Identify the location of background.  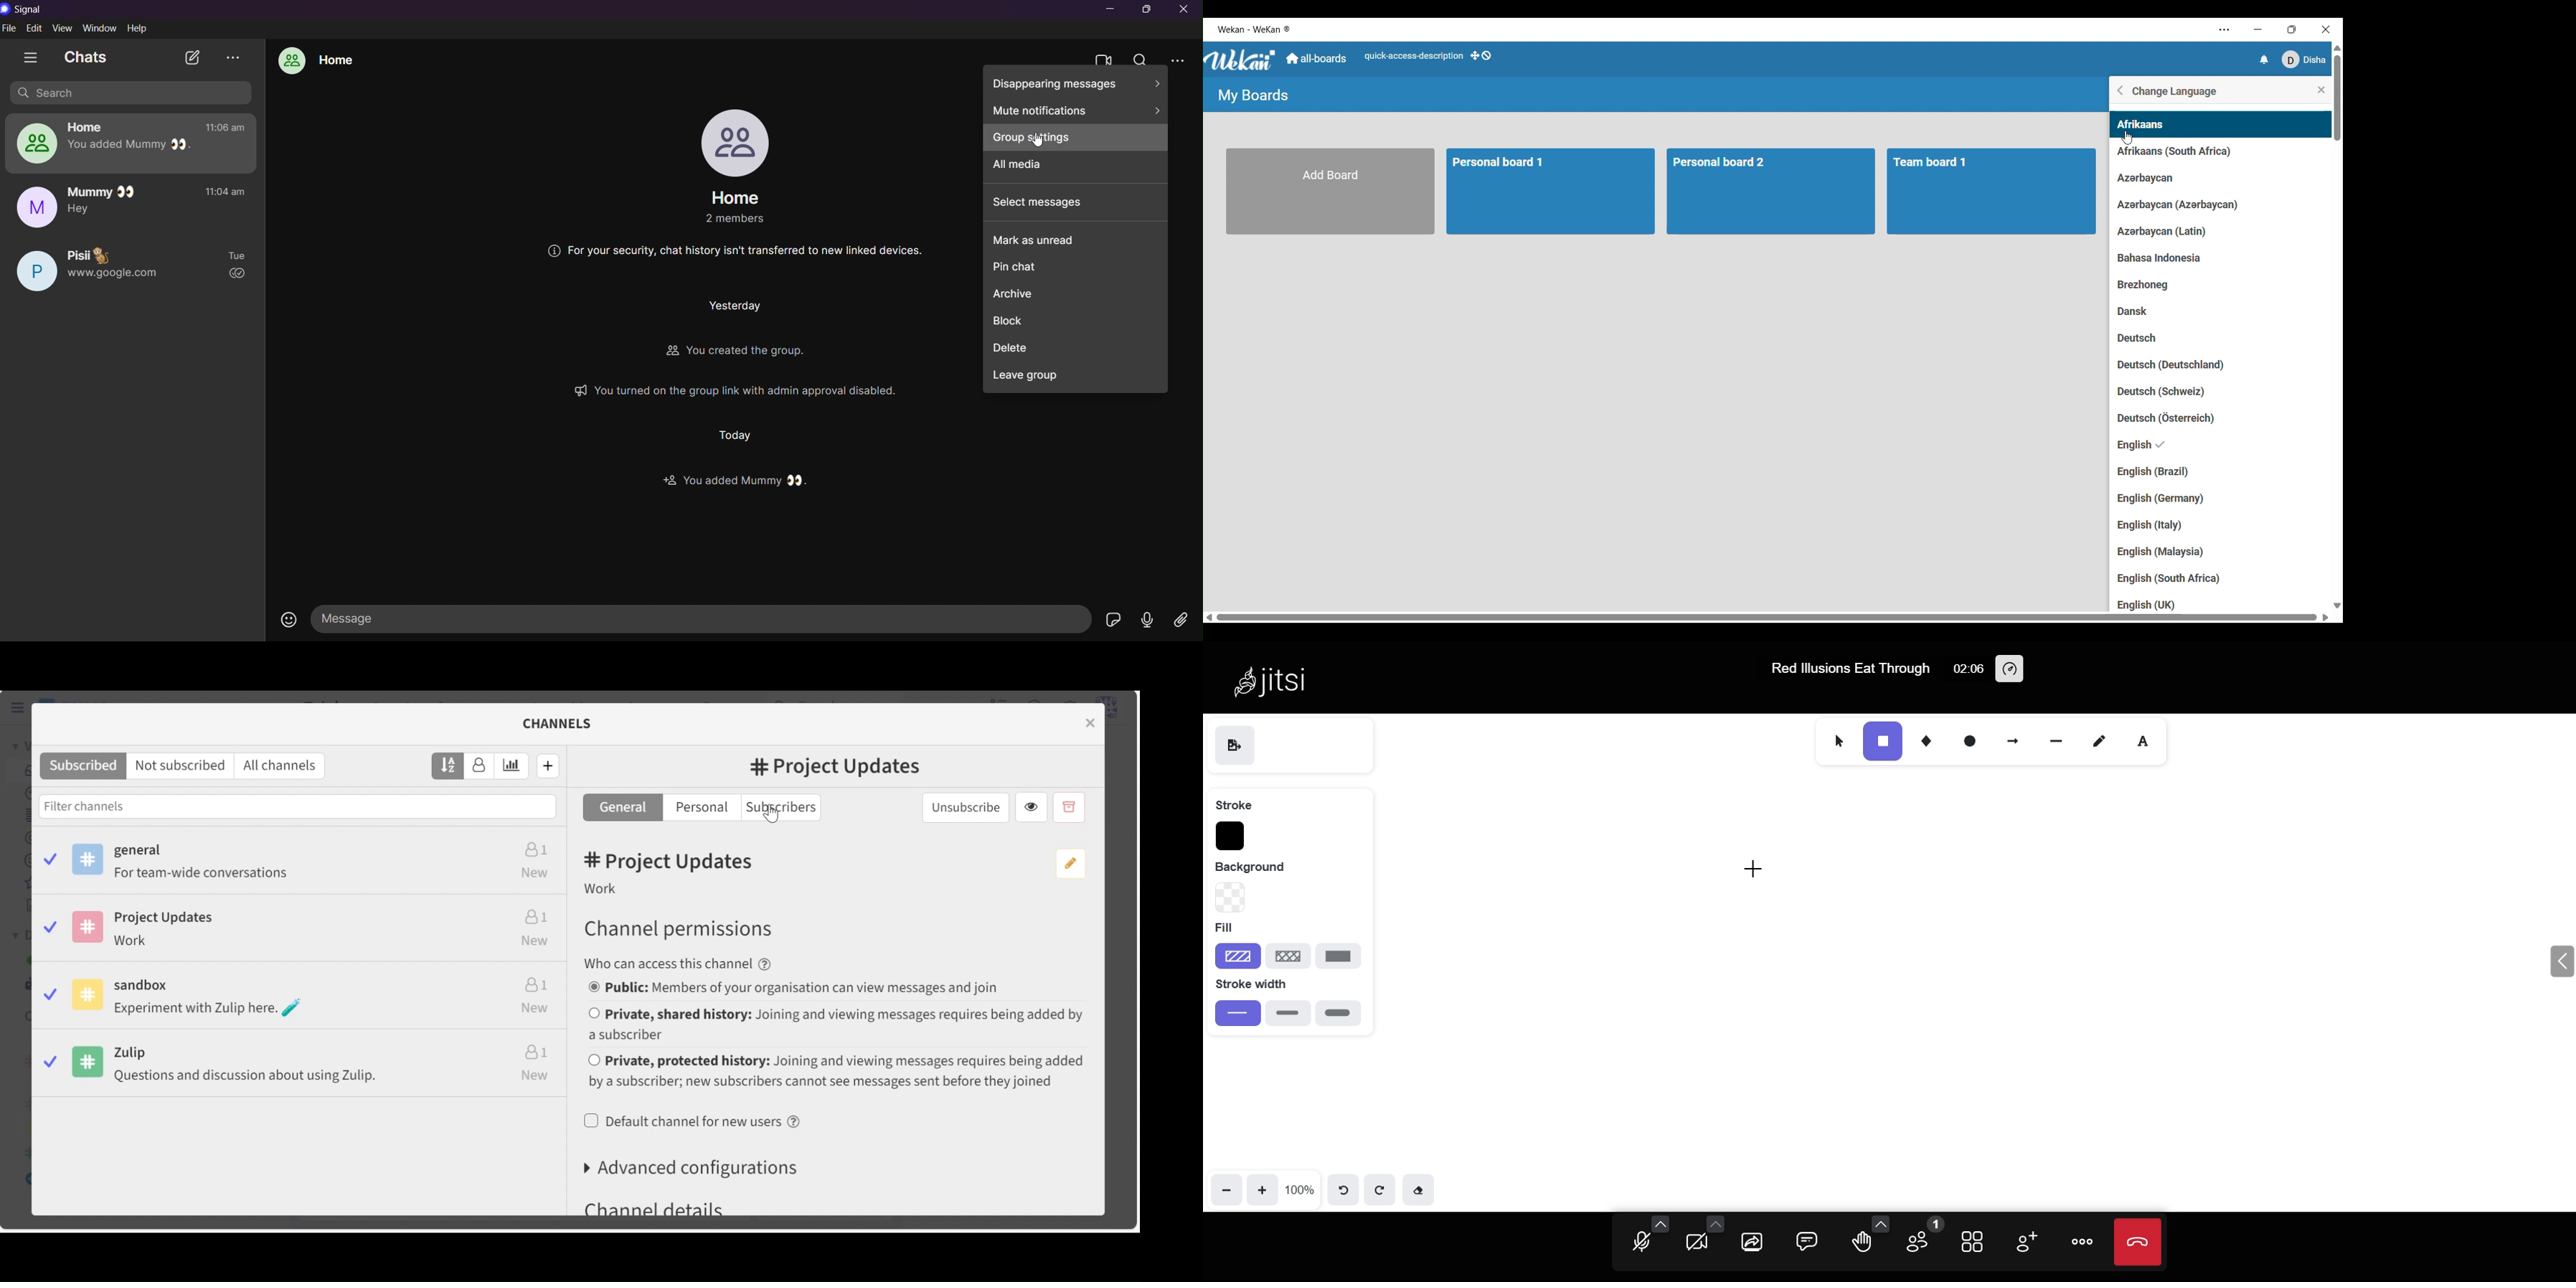
(1262, 866).